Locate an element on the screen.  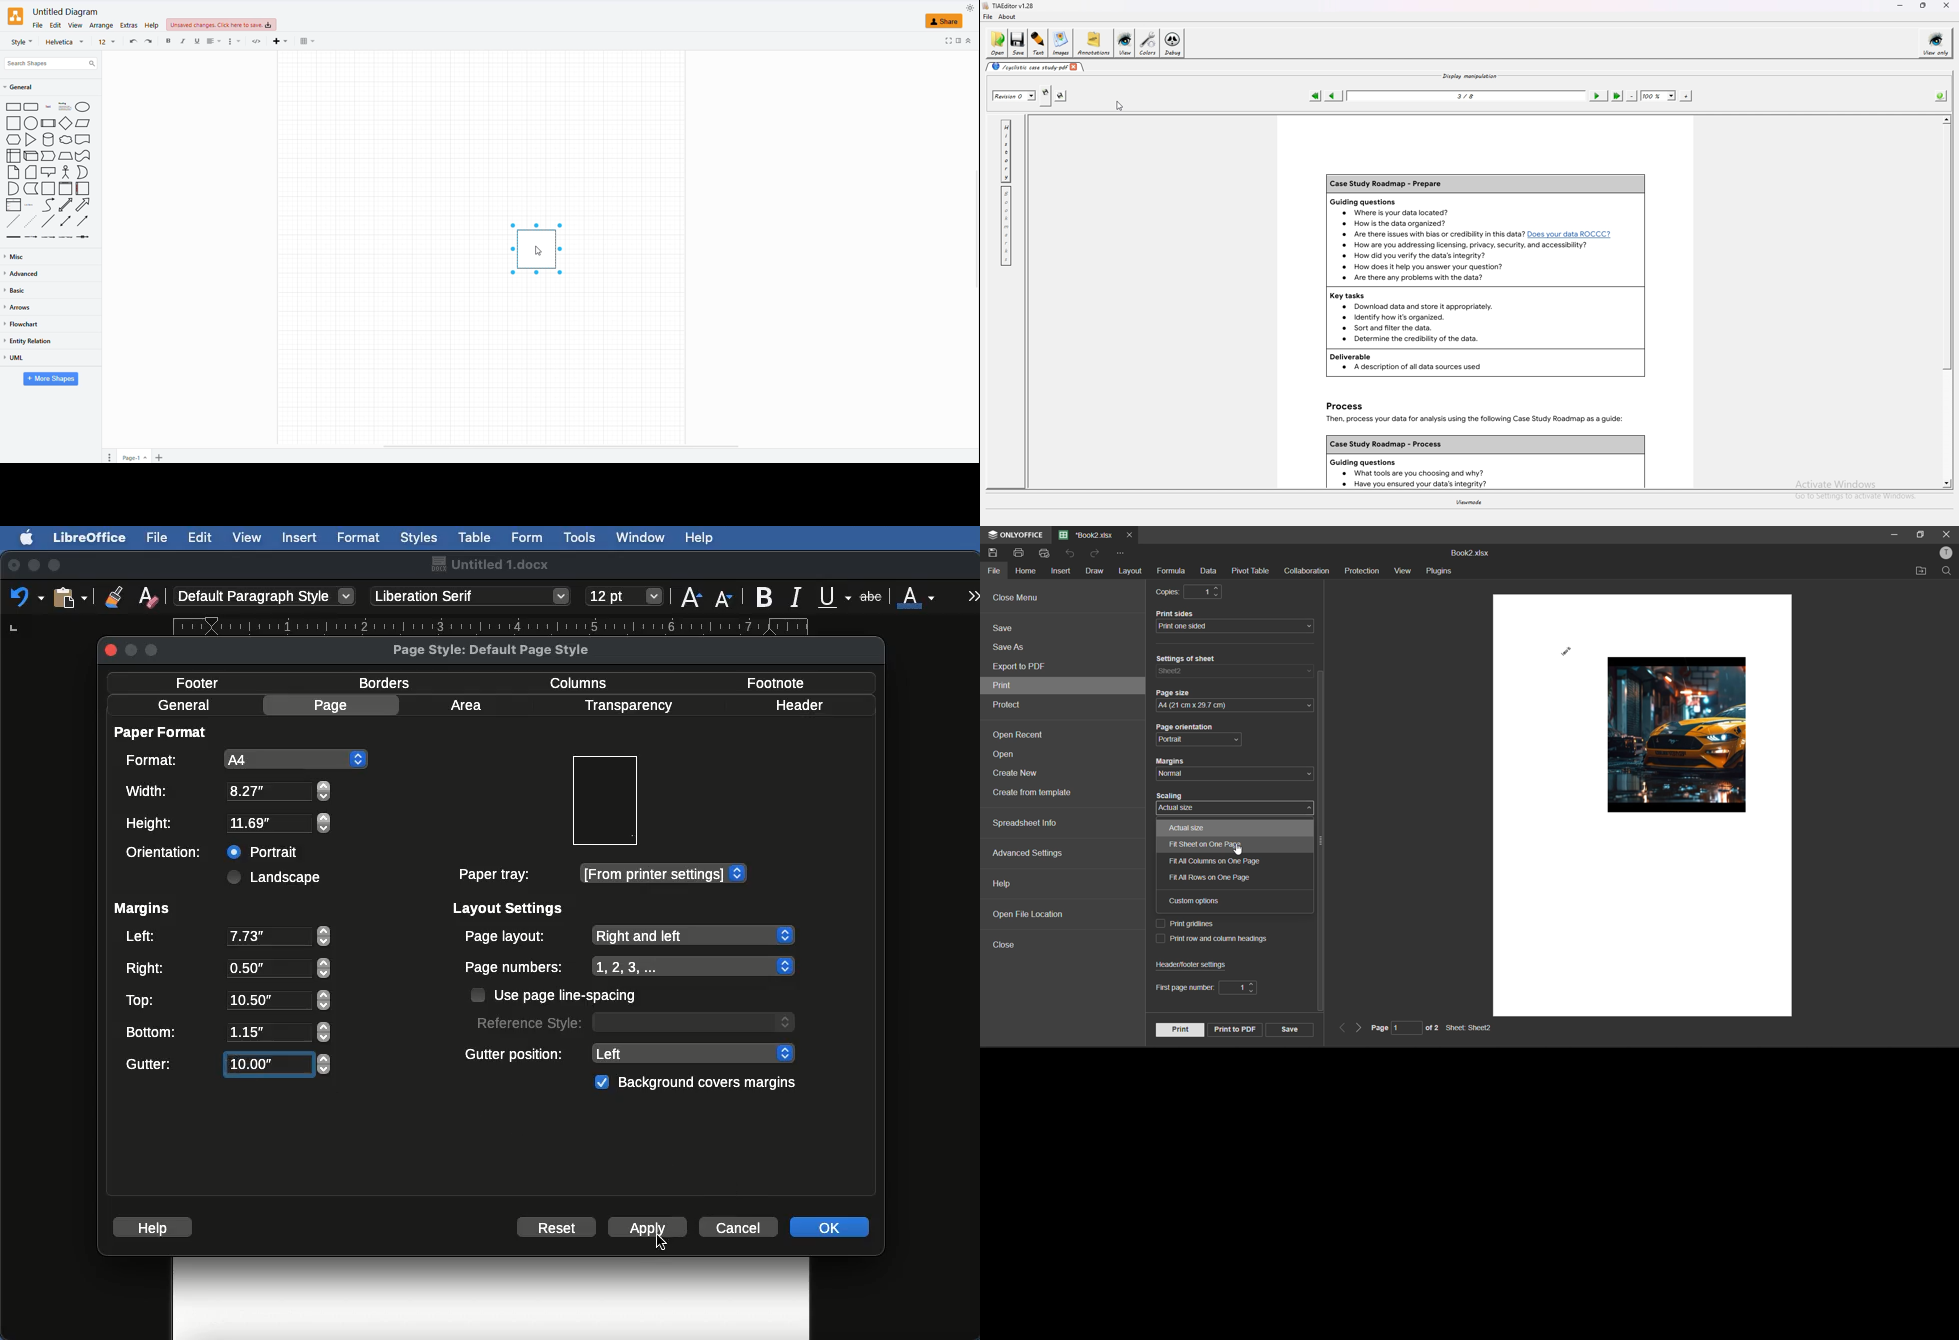
data storage is located at coordinates (32, 188).